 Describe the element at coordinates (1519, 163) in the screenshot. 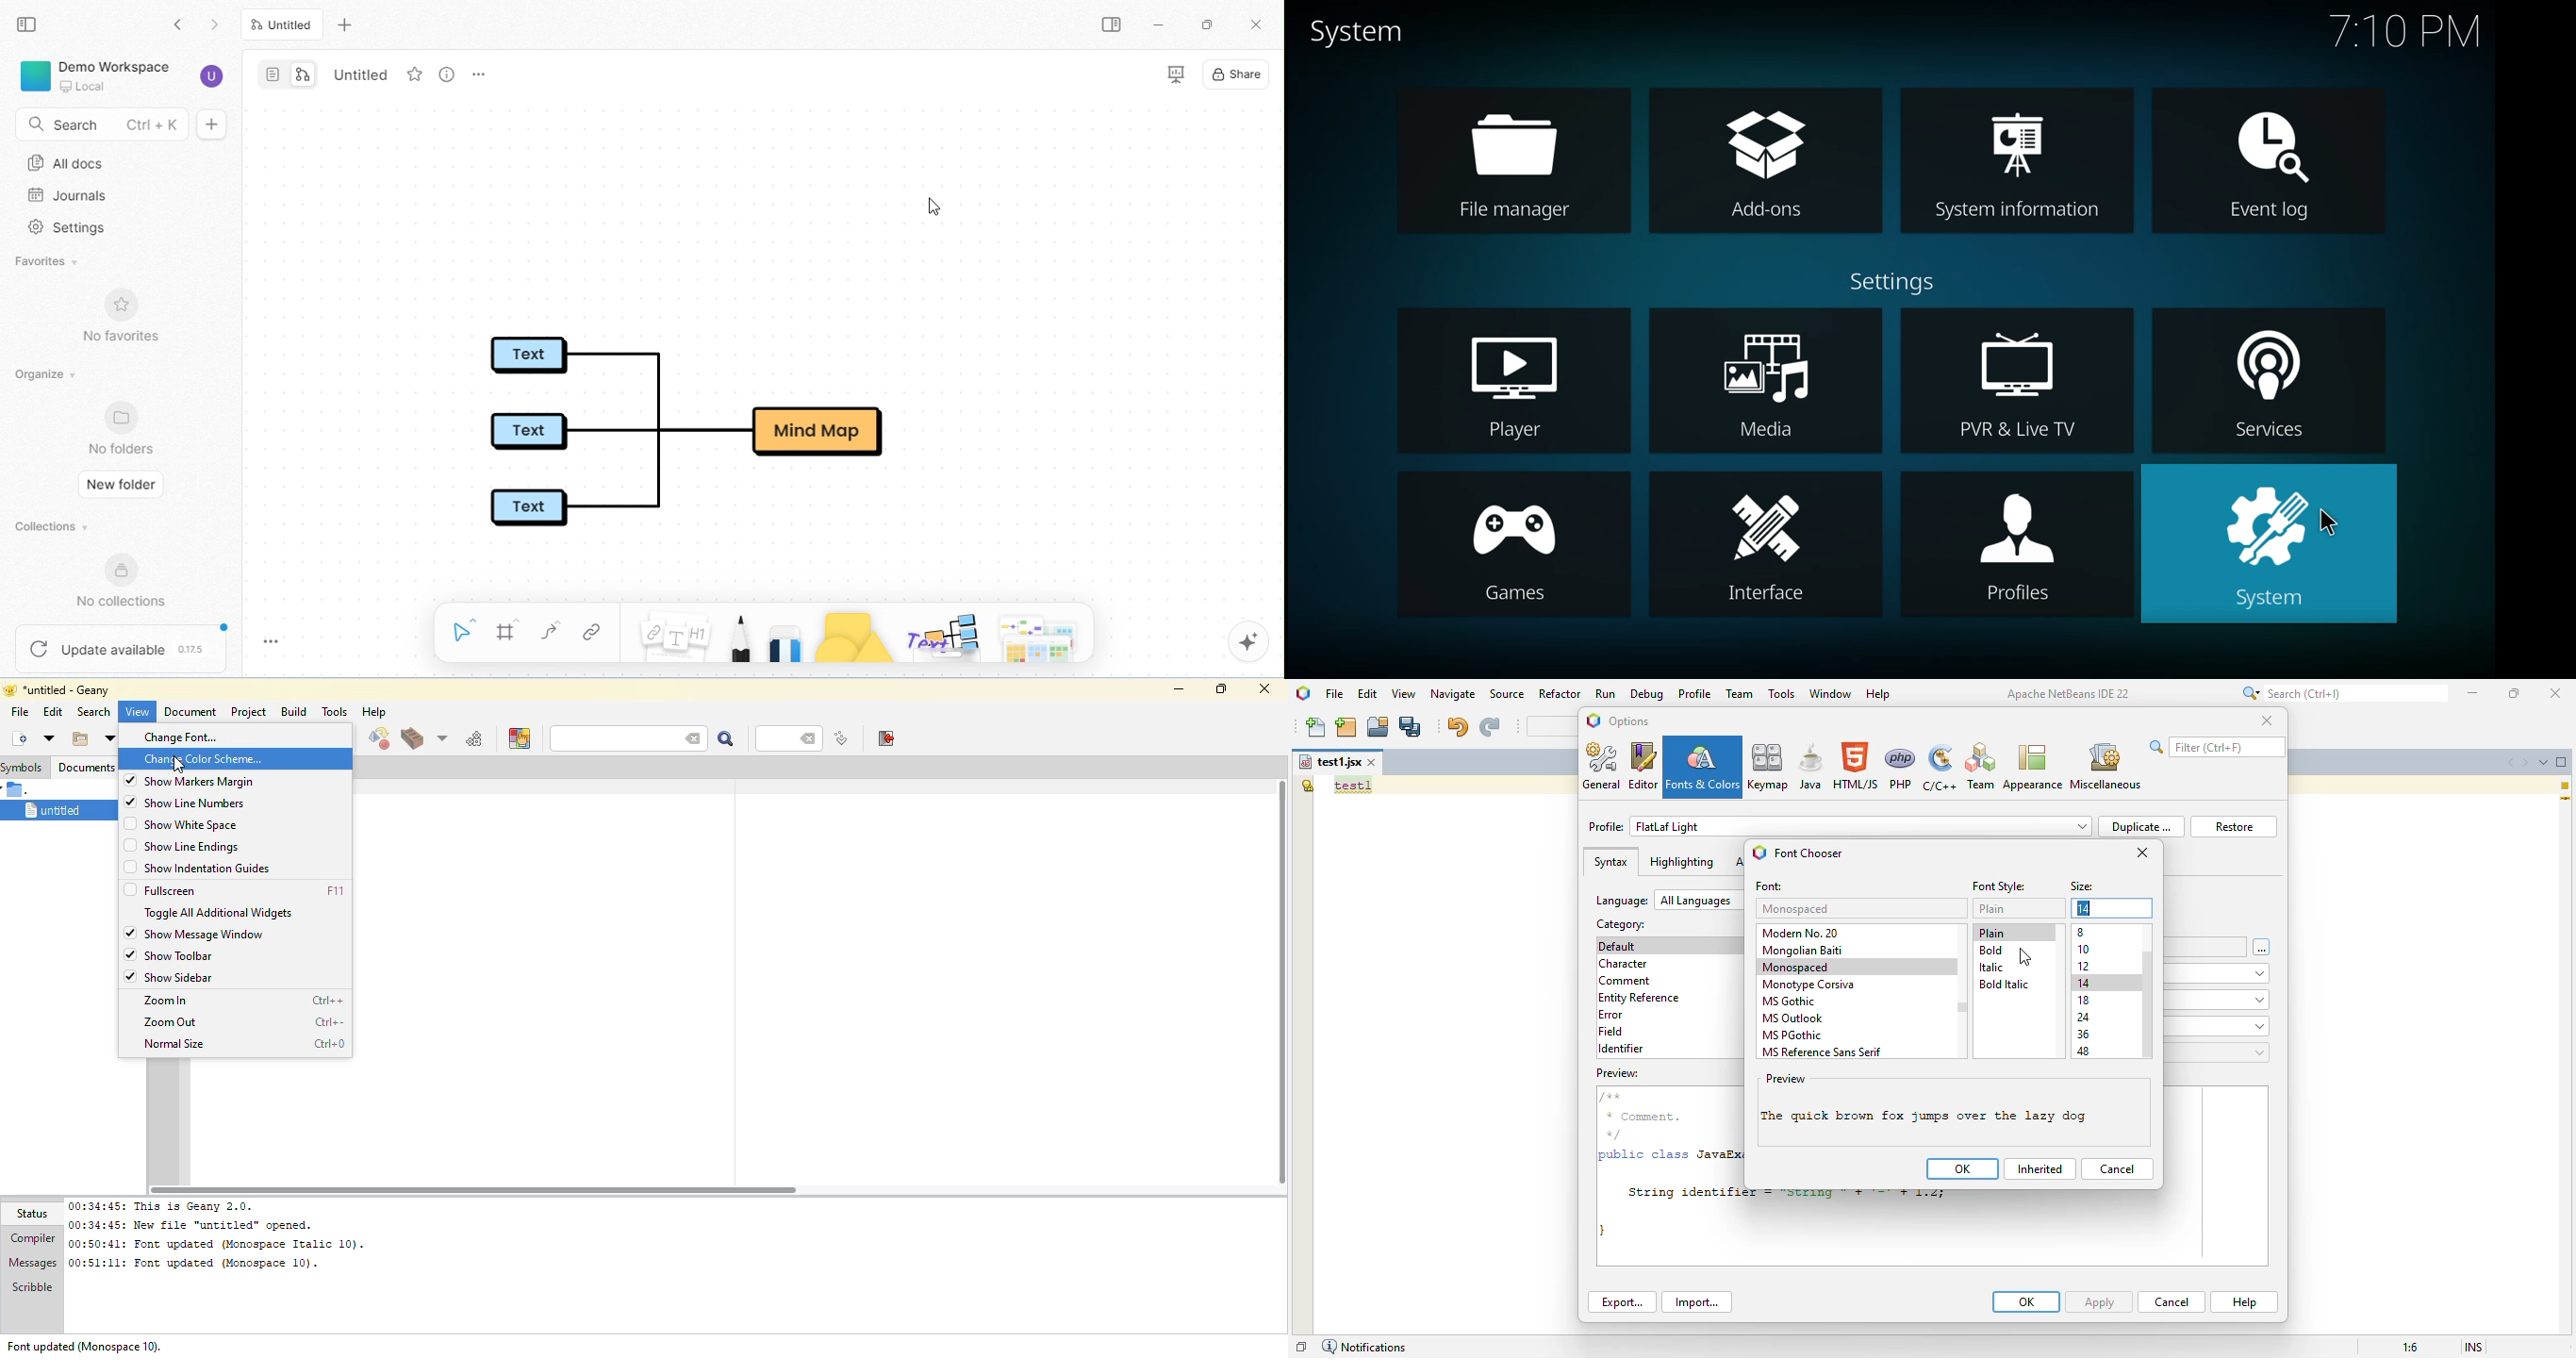

I see `file manager` at that location.